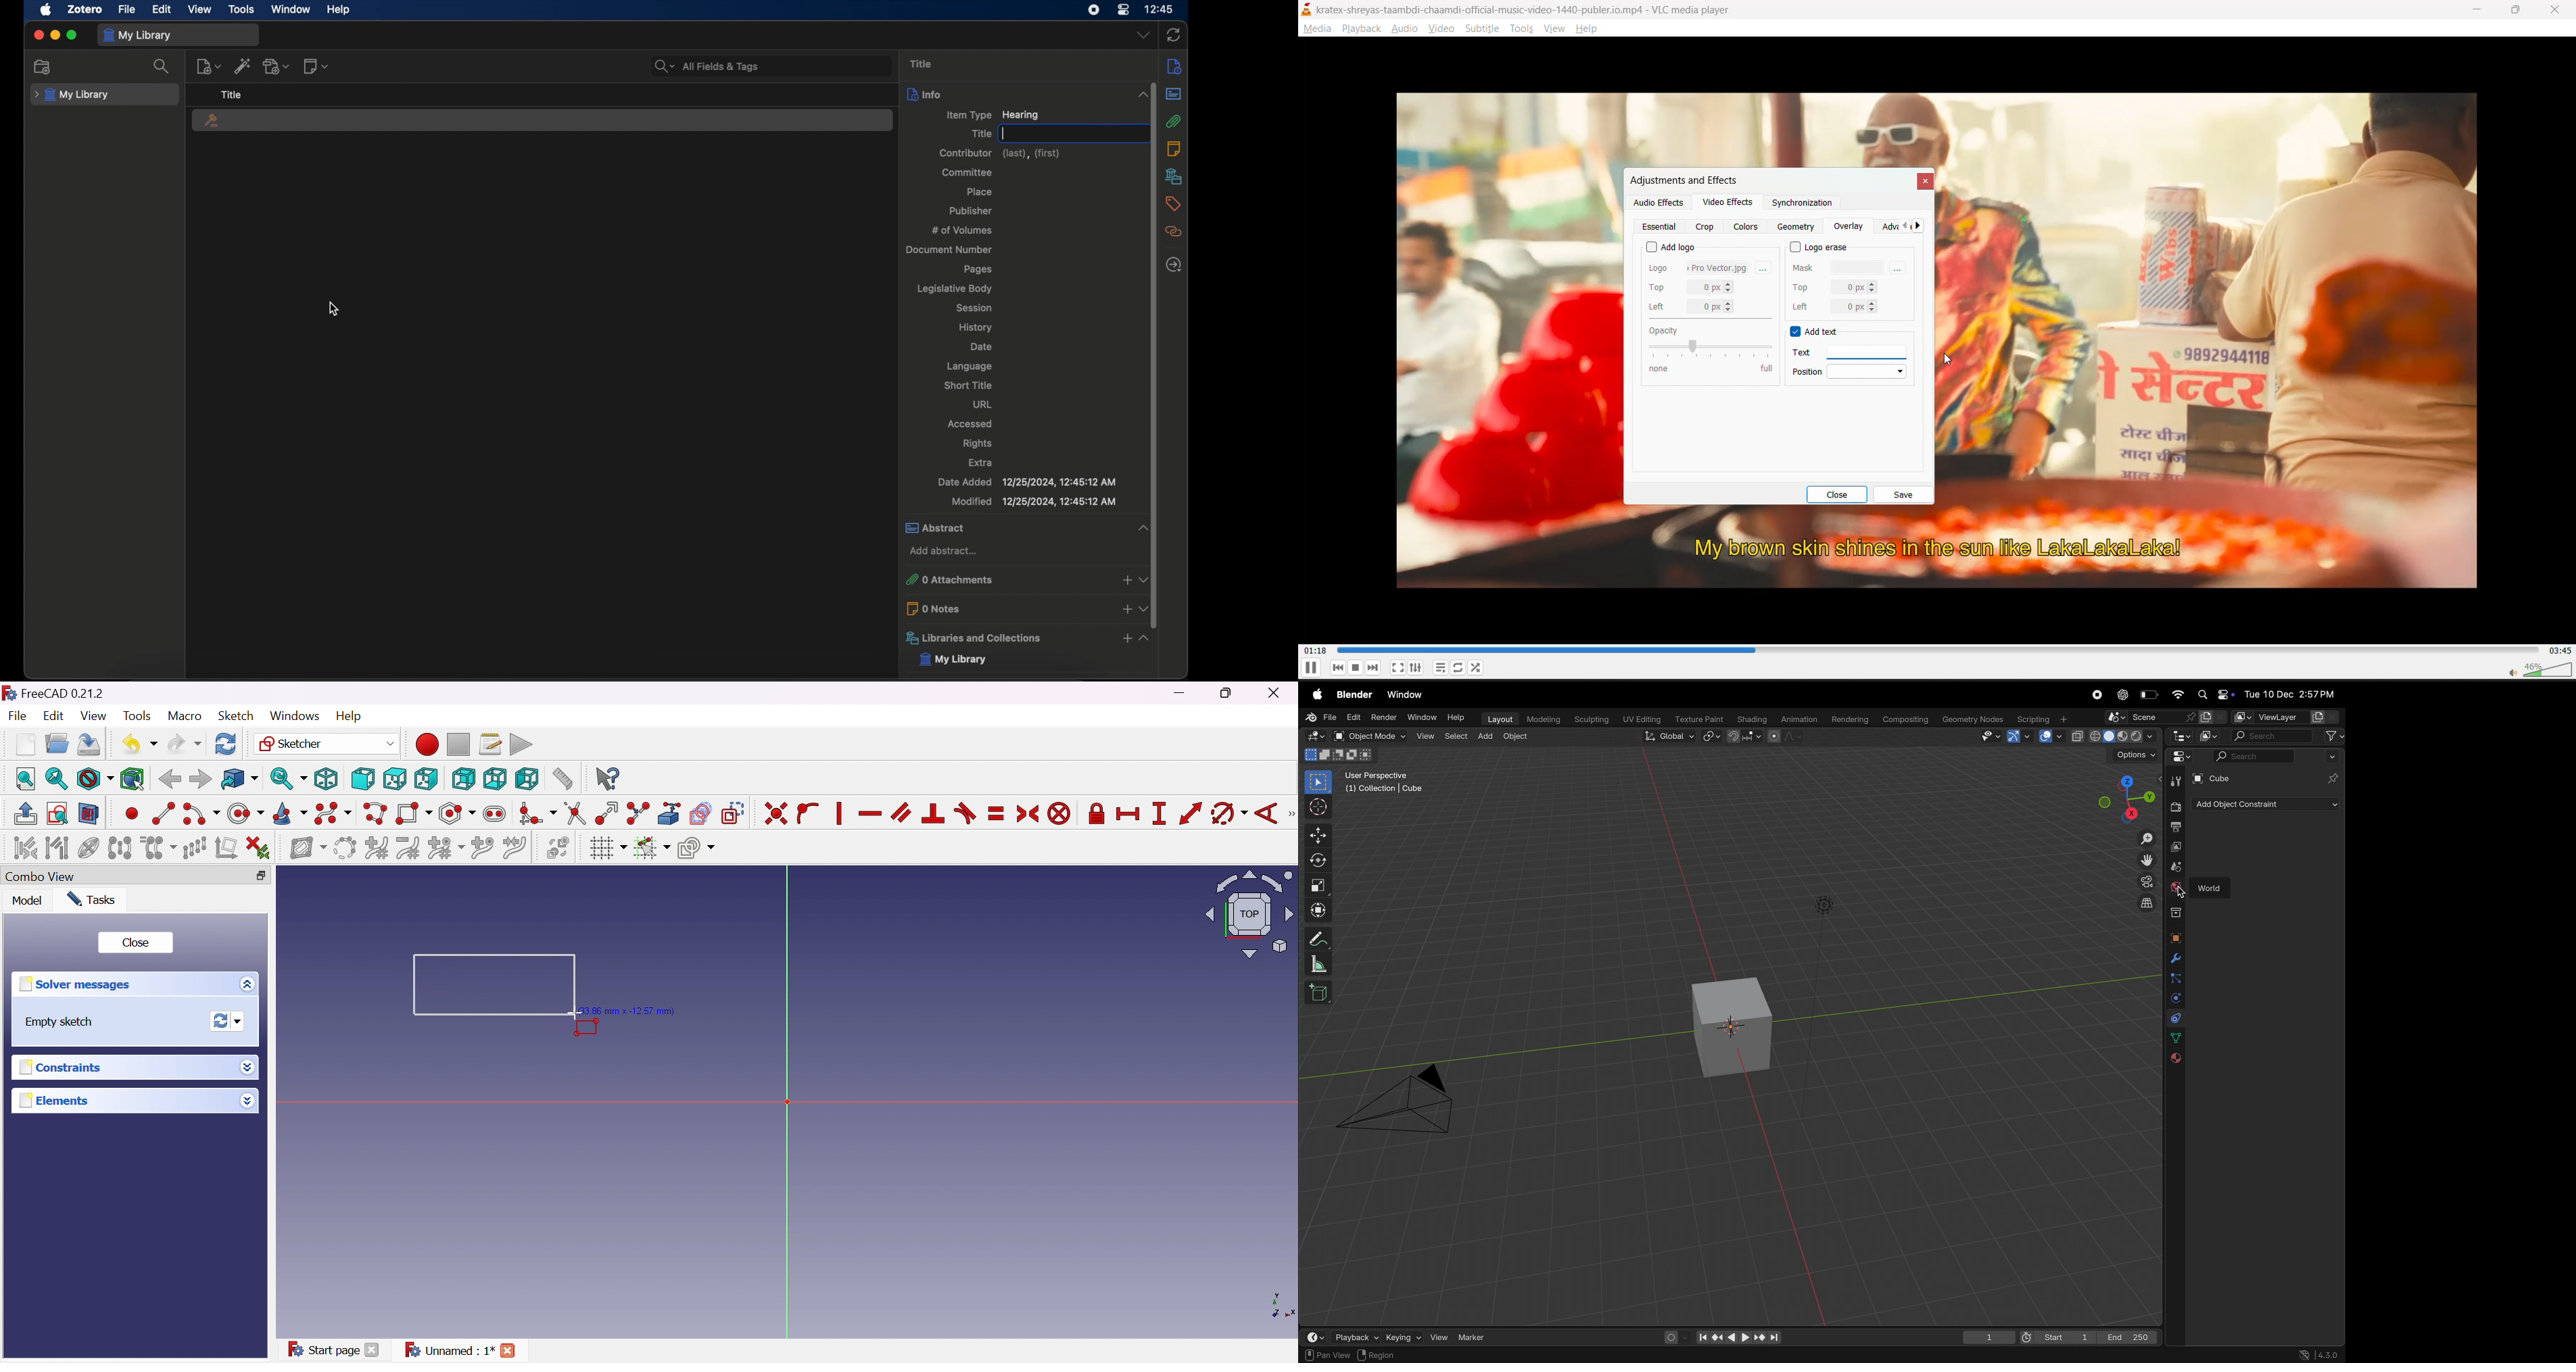 The height and width of the screenshot is (1372, 2576). I want to click on edit, so click(163, 9).